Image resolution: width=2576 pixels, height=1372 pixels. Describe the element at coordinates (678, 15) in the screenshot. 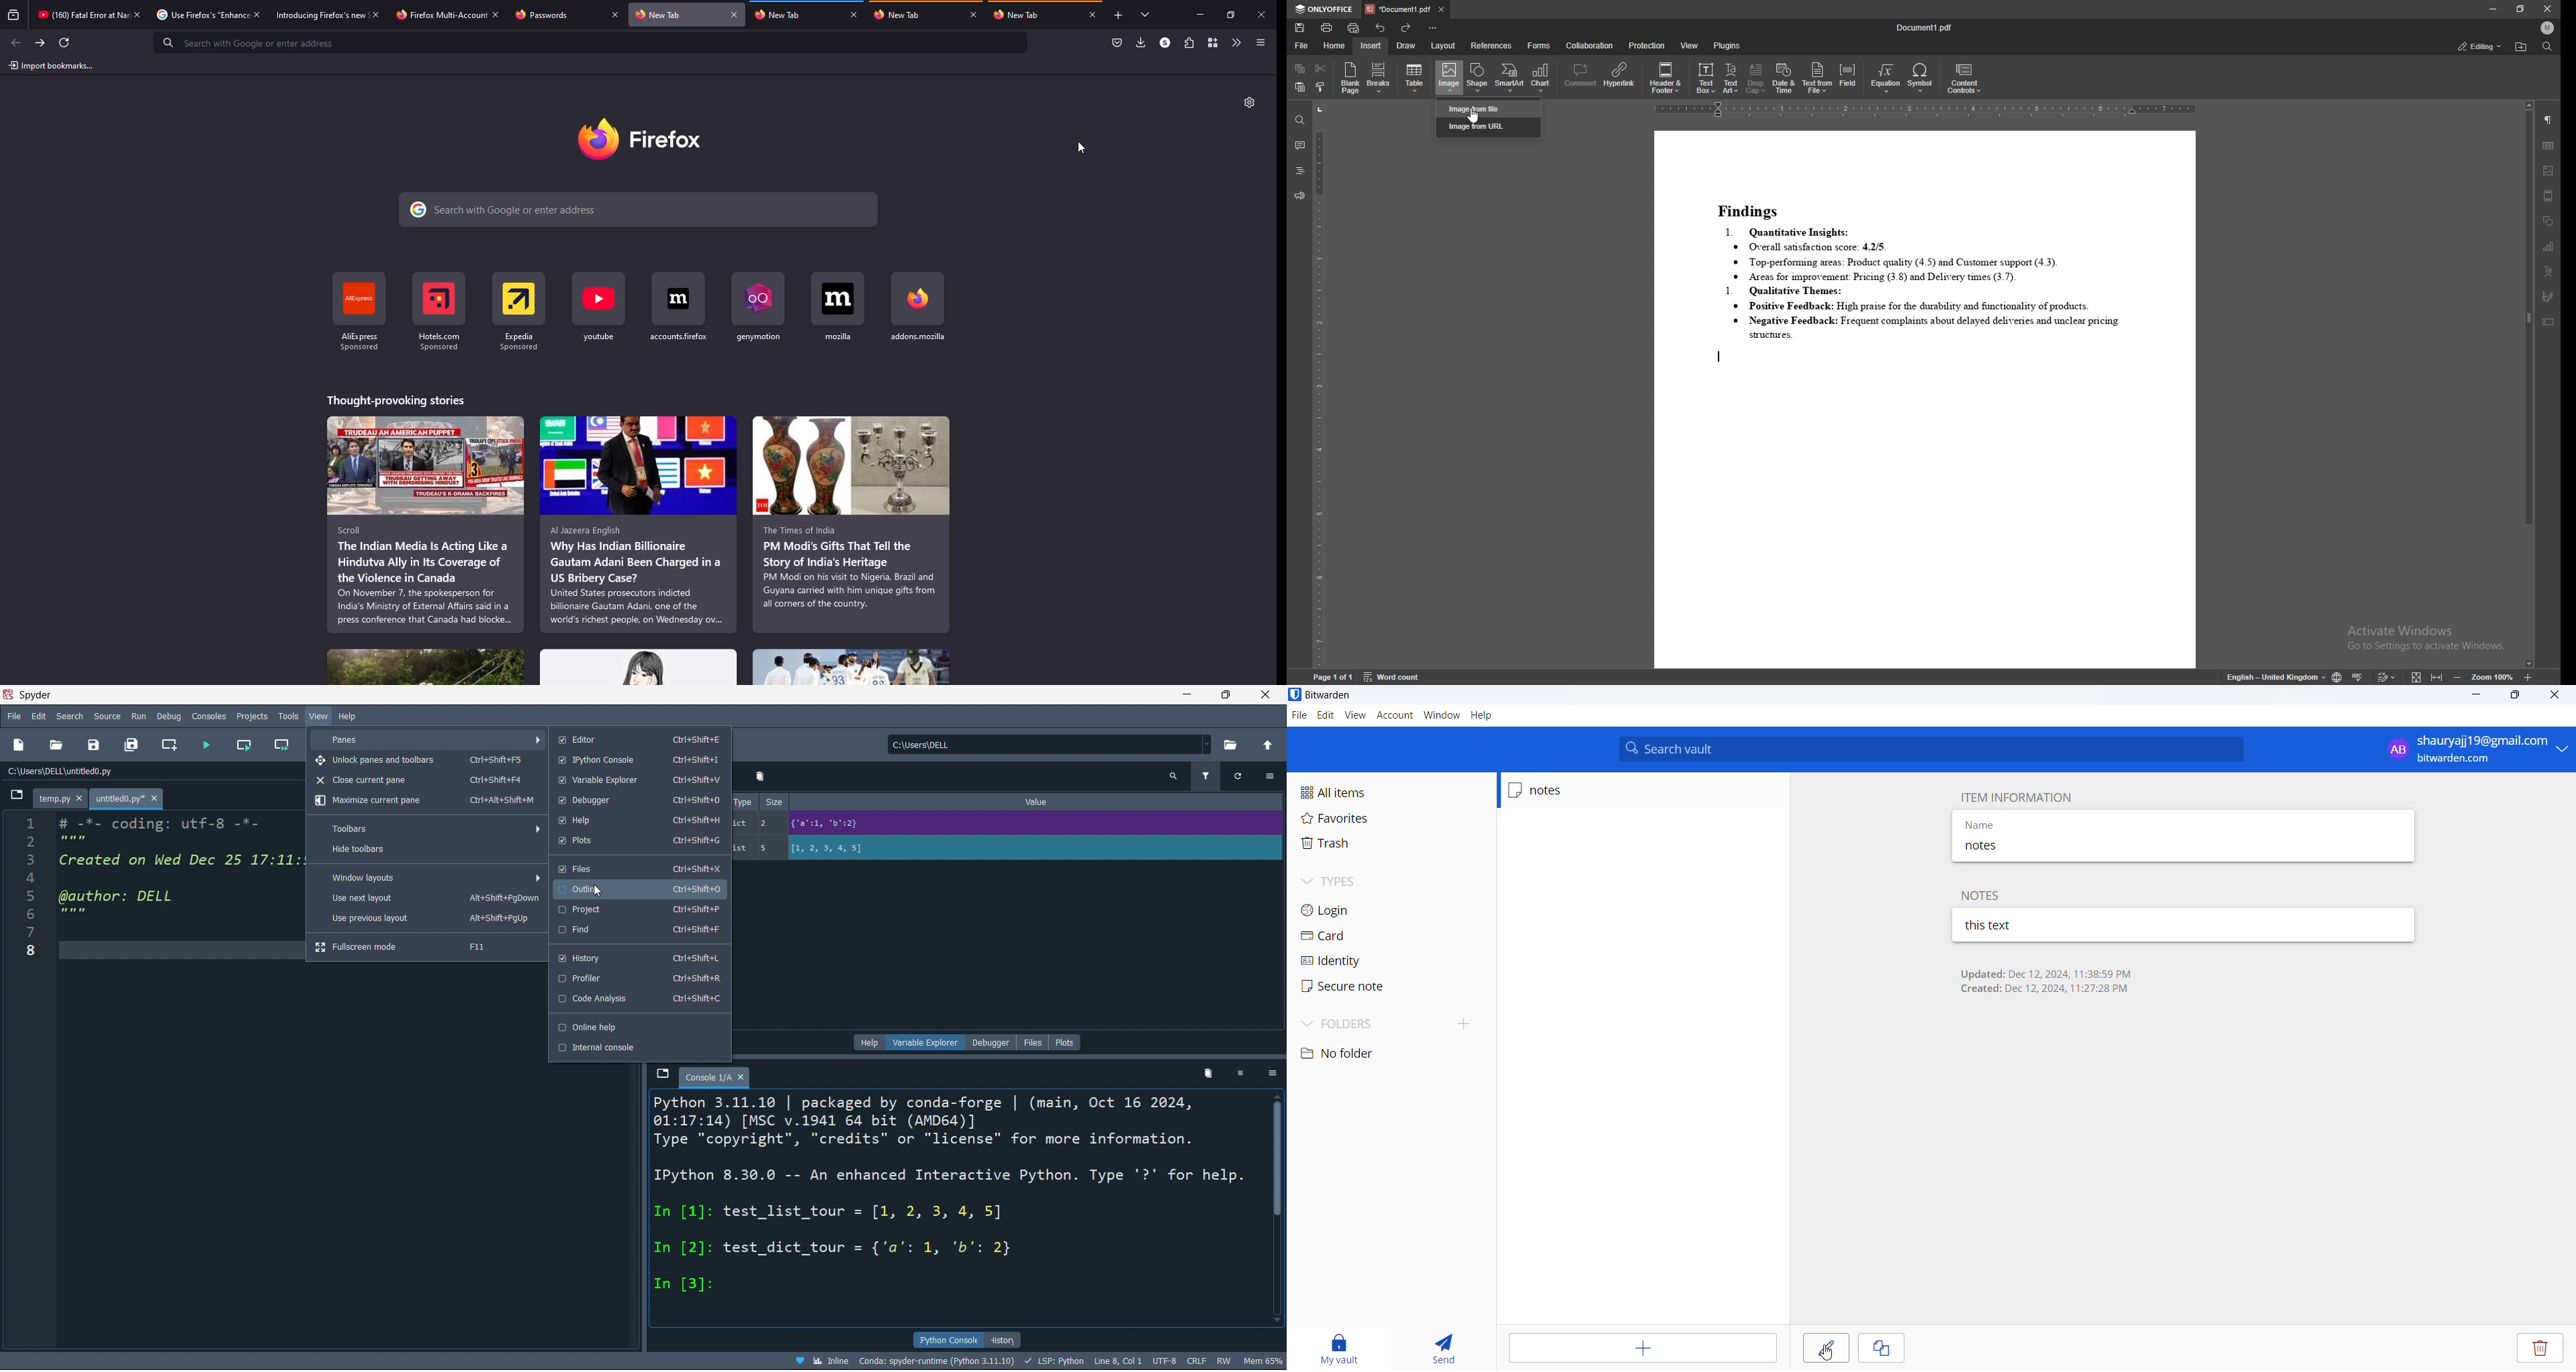

I see `tab` at that location.